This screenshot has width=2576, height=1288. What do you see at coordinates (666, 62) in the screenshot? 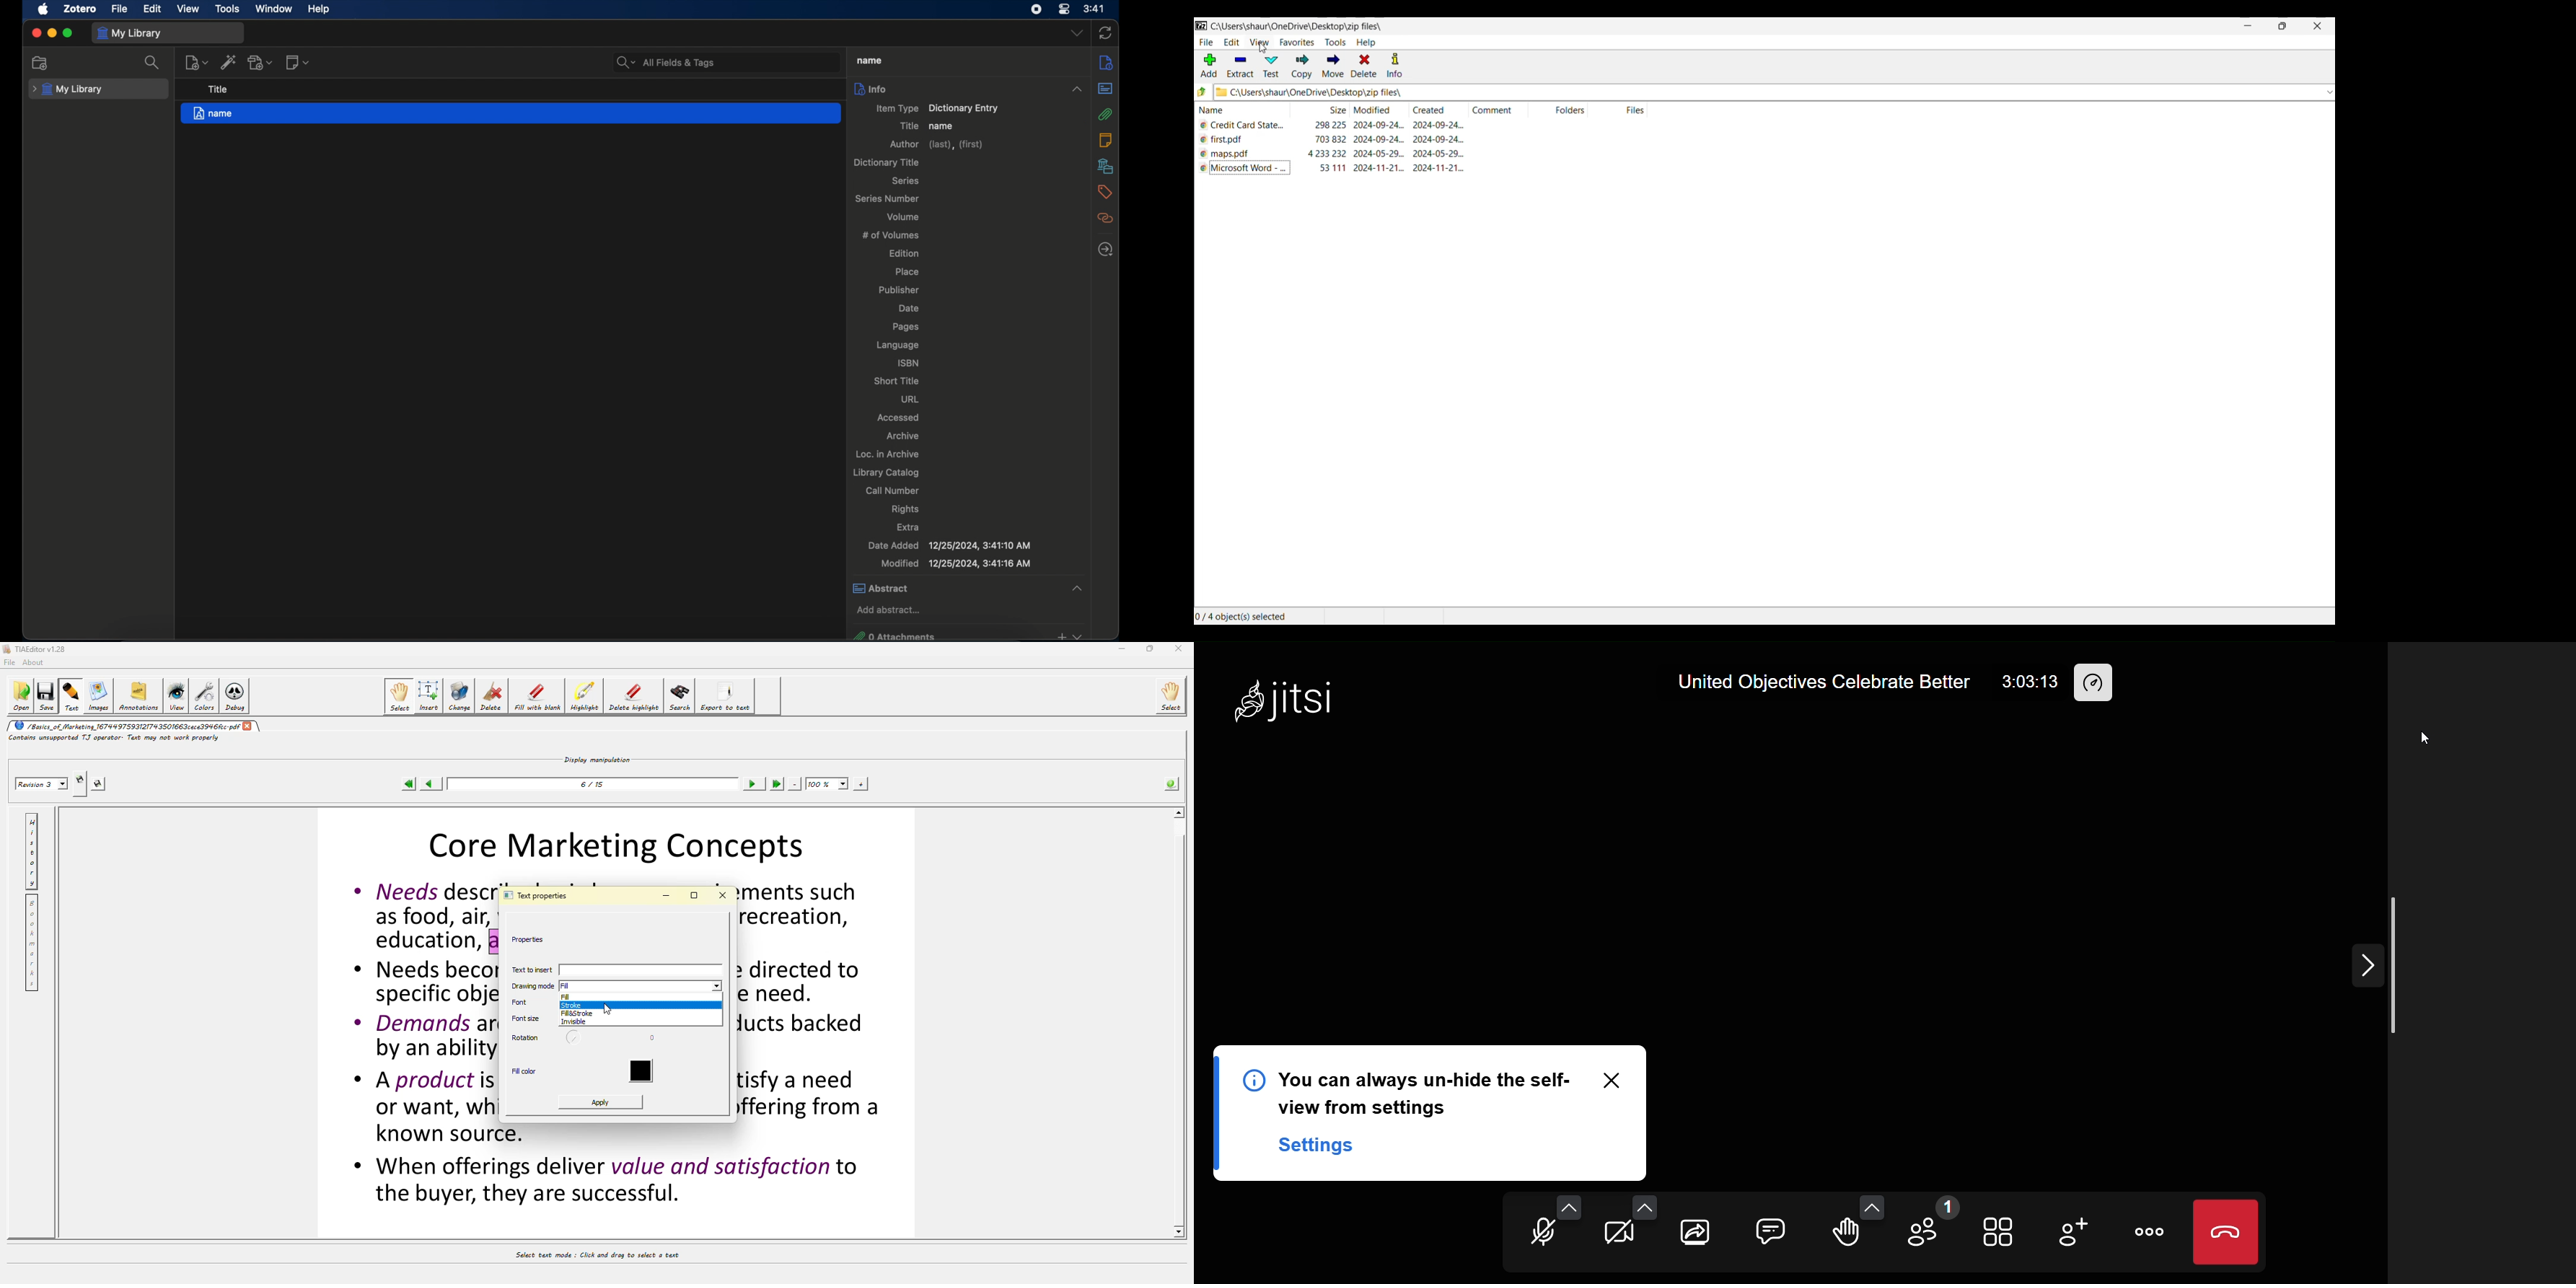
I see `all fields & tags` at bounding box center [666, 62].